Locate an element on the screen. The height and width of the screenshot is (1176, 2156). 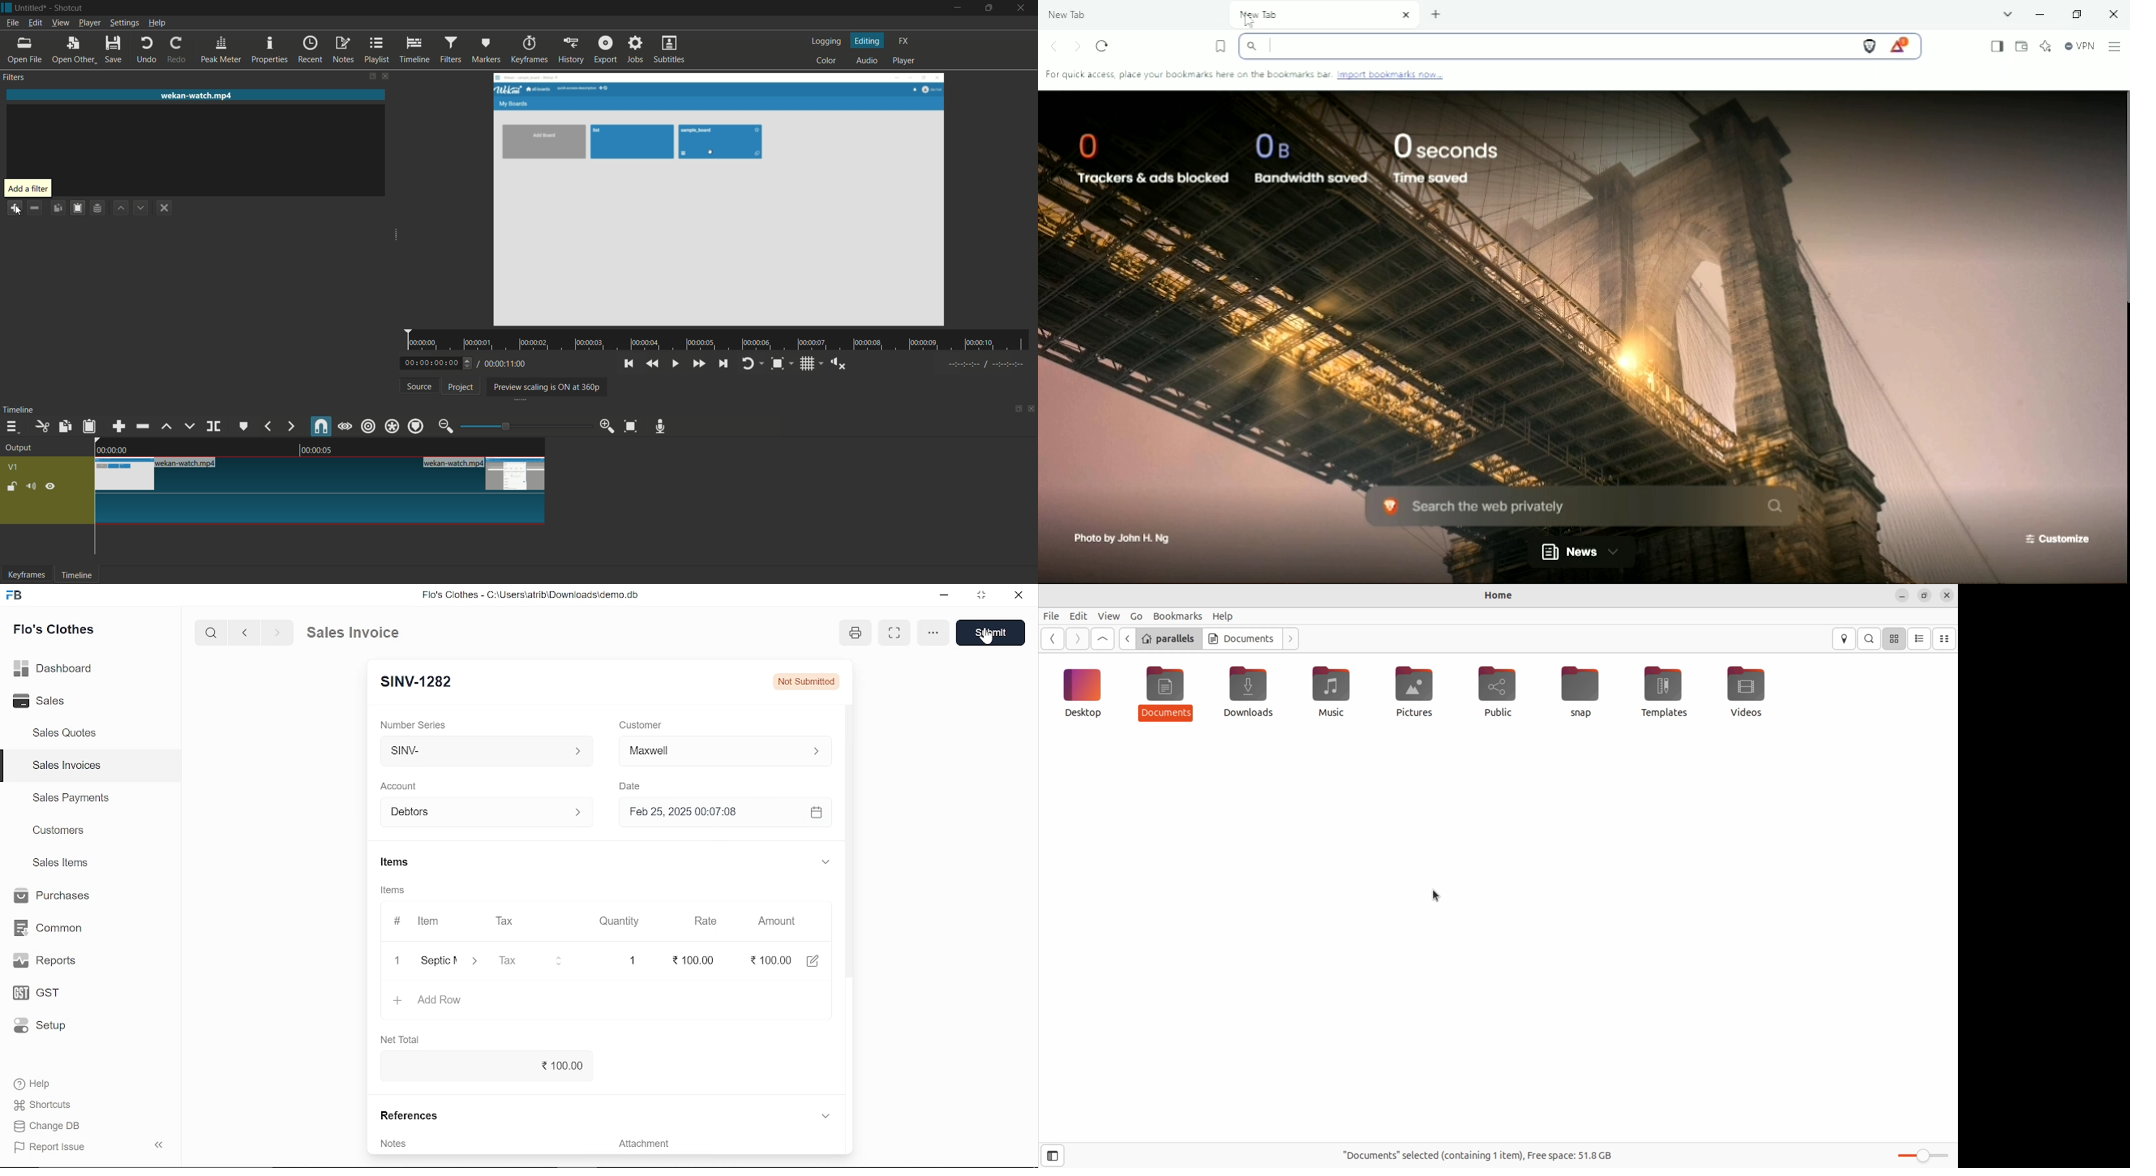
frappe books logo is located at coordinates (16, 598).